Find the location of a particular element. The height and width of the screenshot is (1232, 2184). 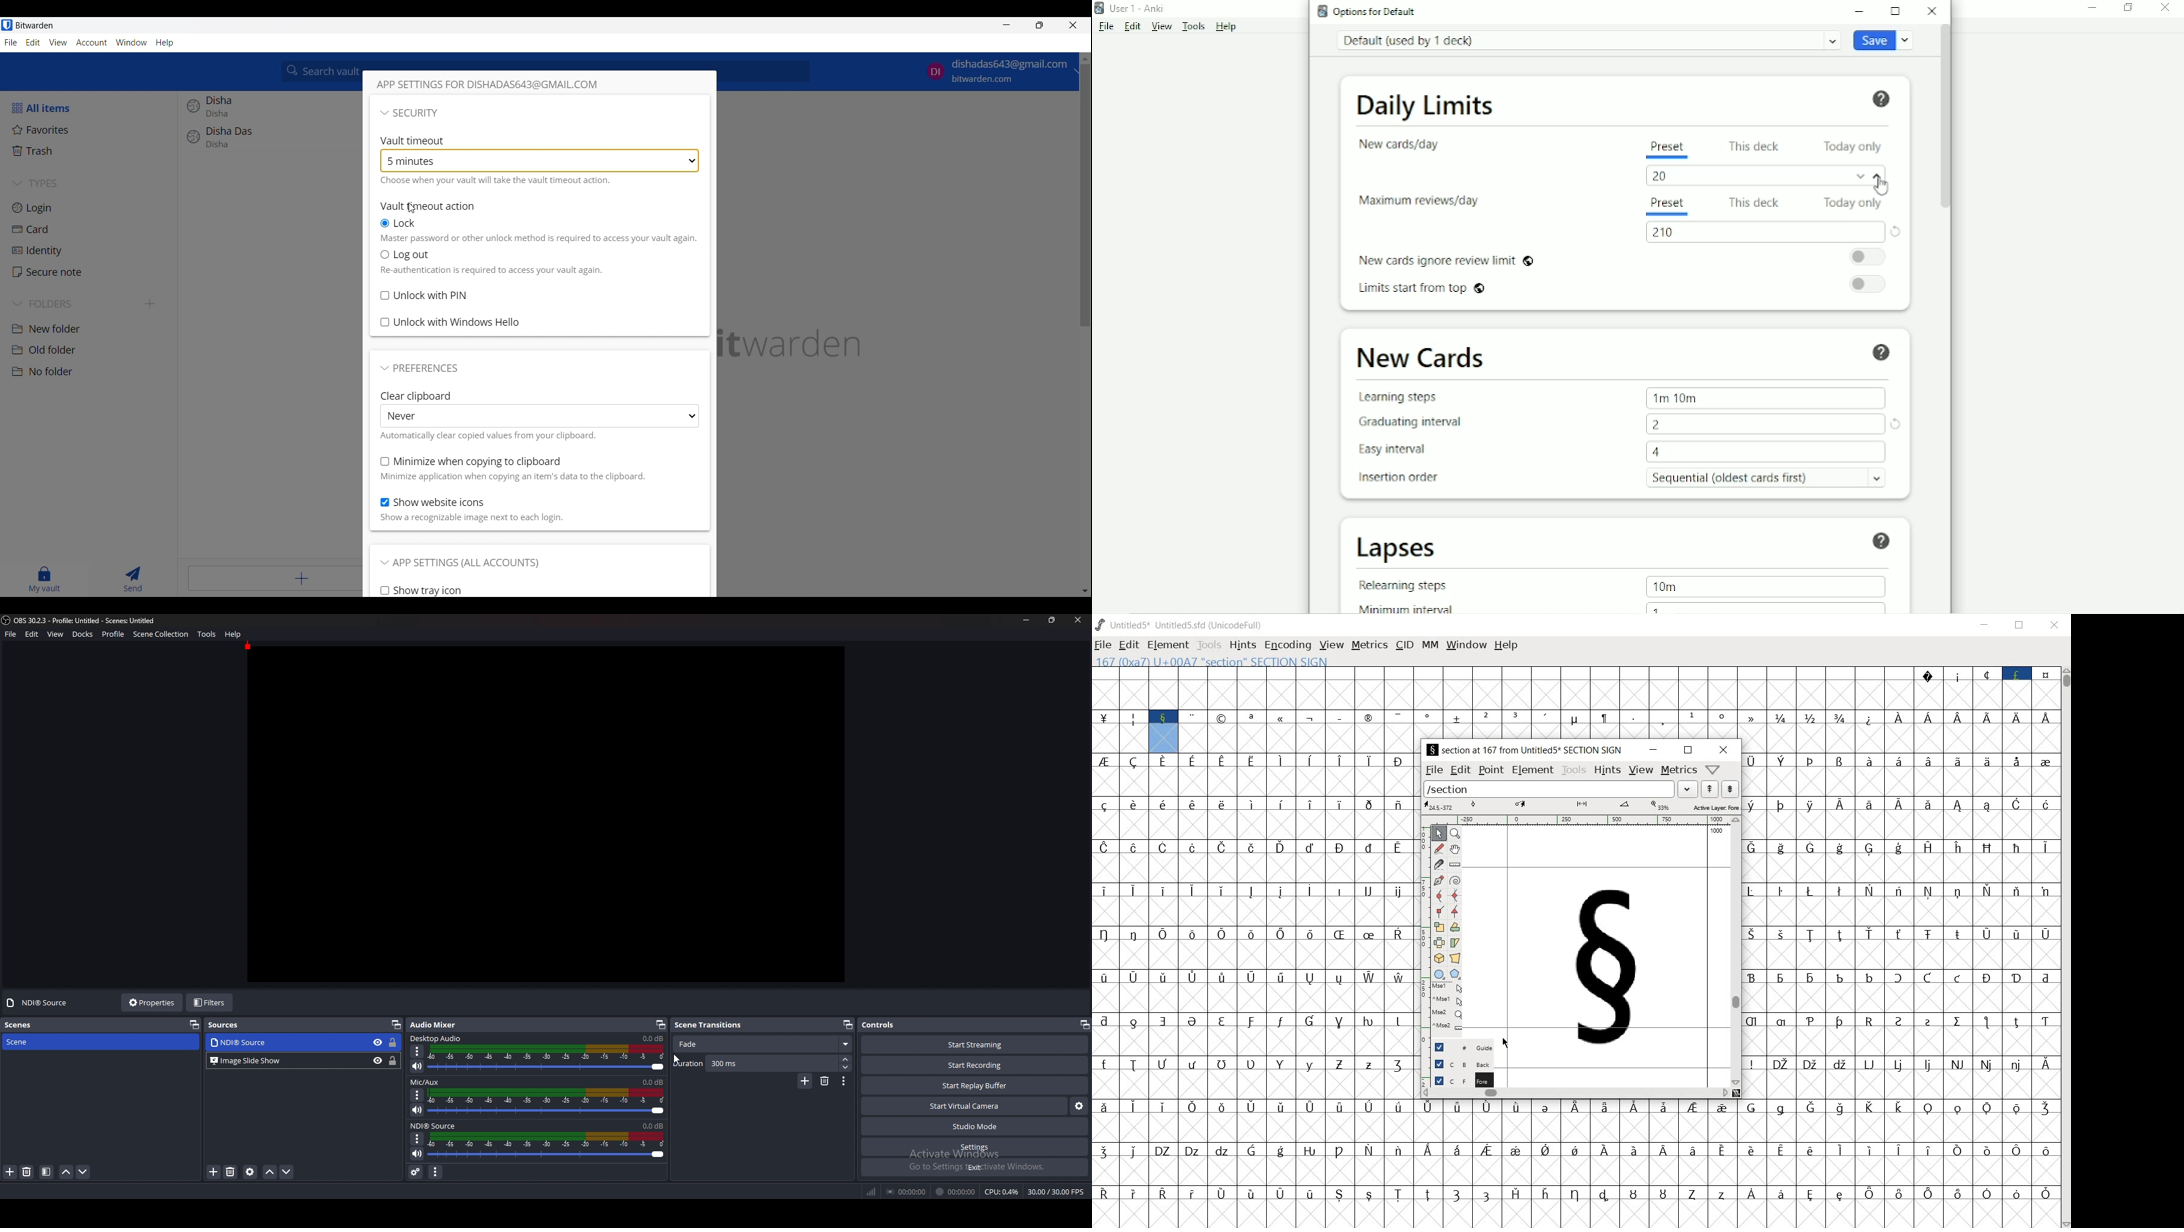

Help is located at coordinates (1880, 542).